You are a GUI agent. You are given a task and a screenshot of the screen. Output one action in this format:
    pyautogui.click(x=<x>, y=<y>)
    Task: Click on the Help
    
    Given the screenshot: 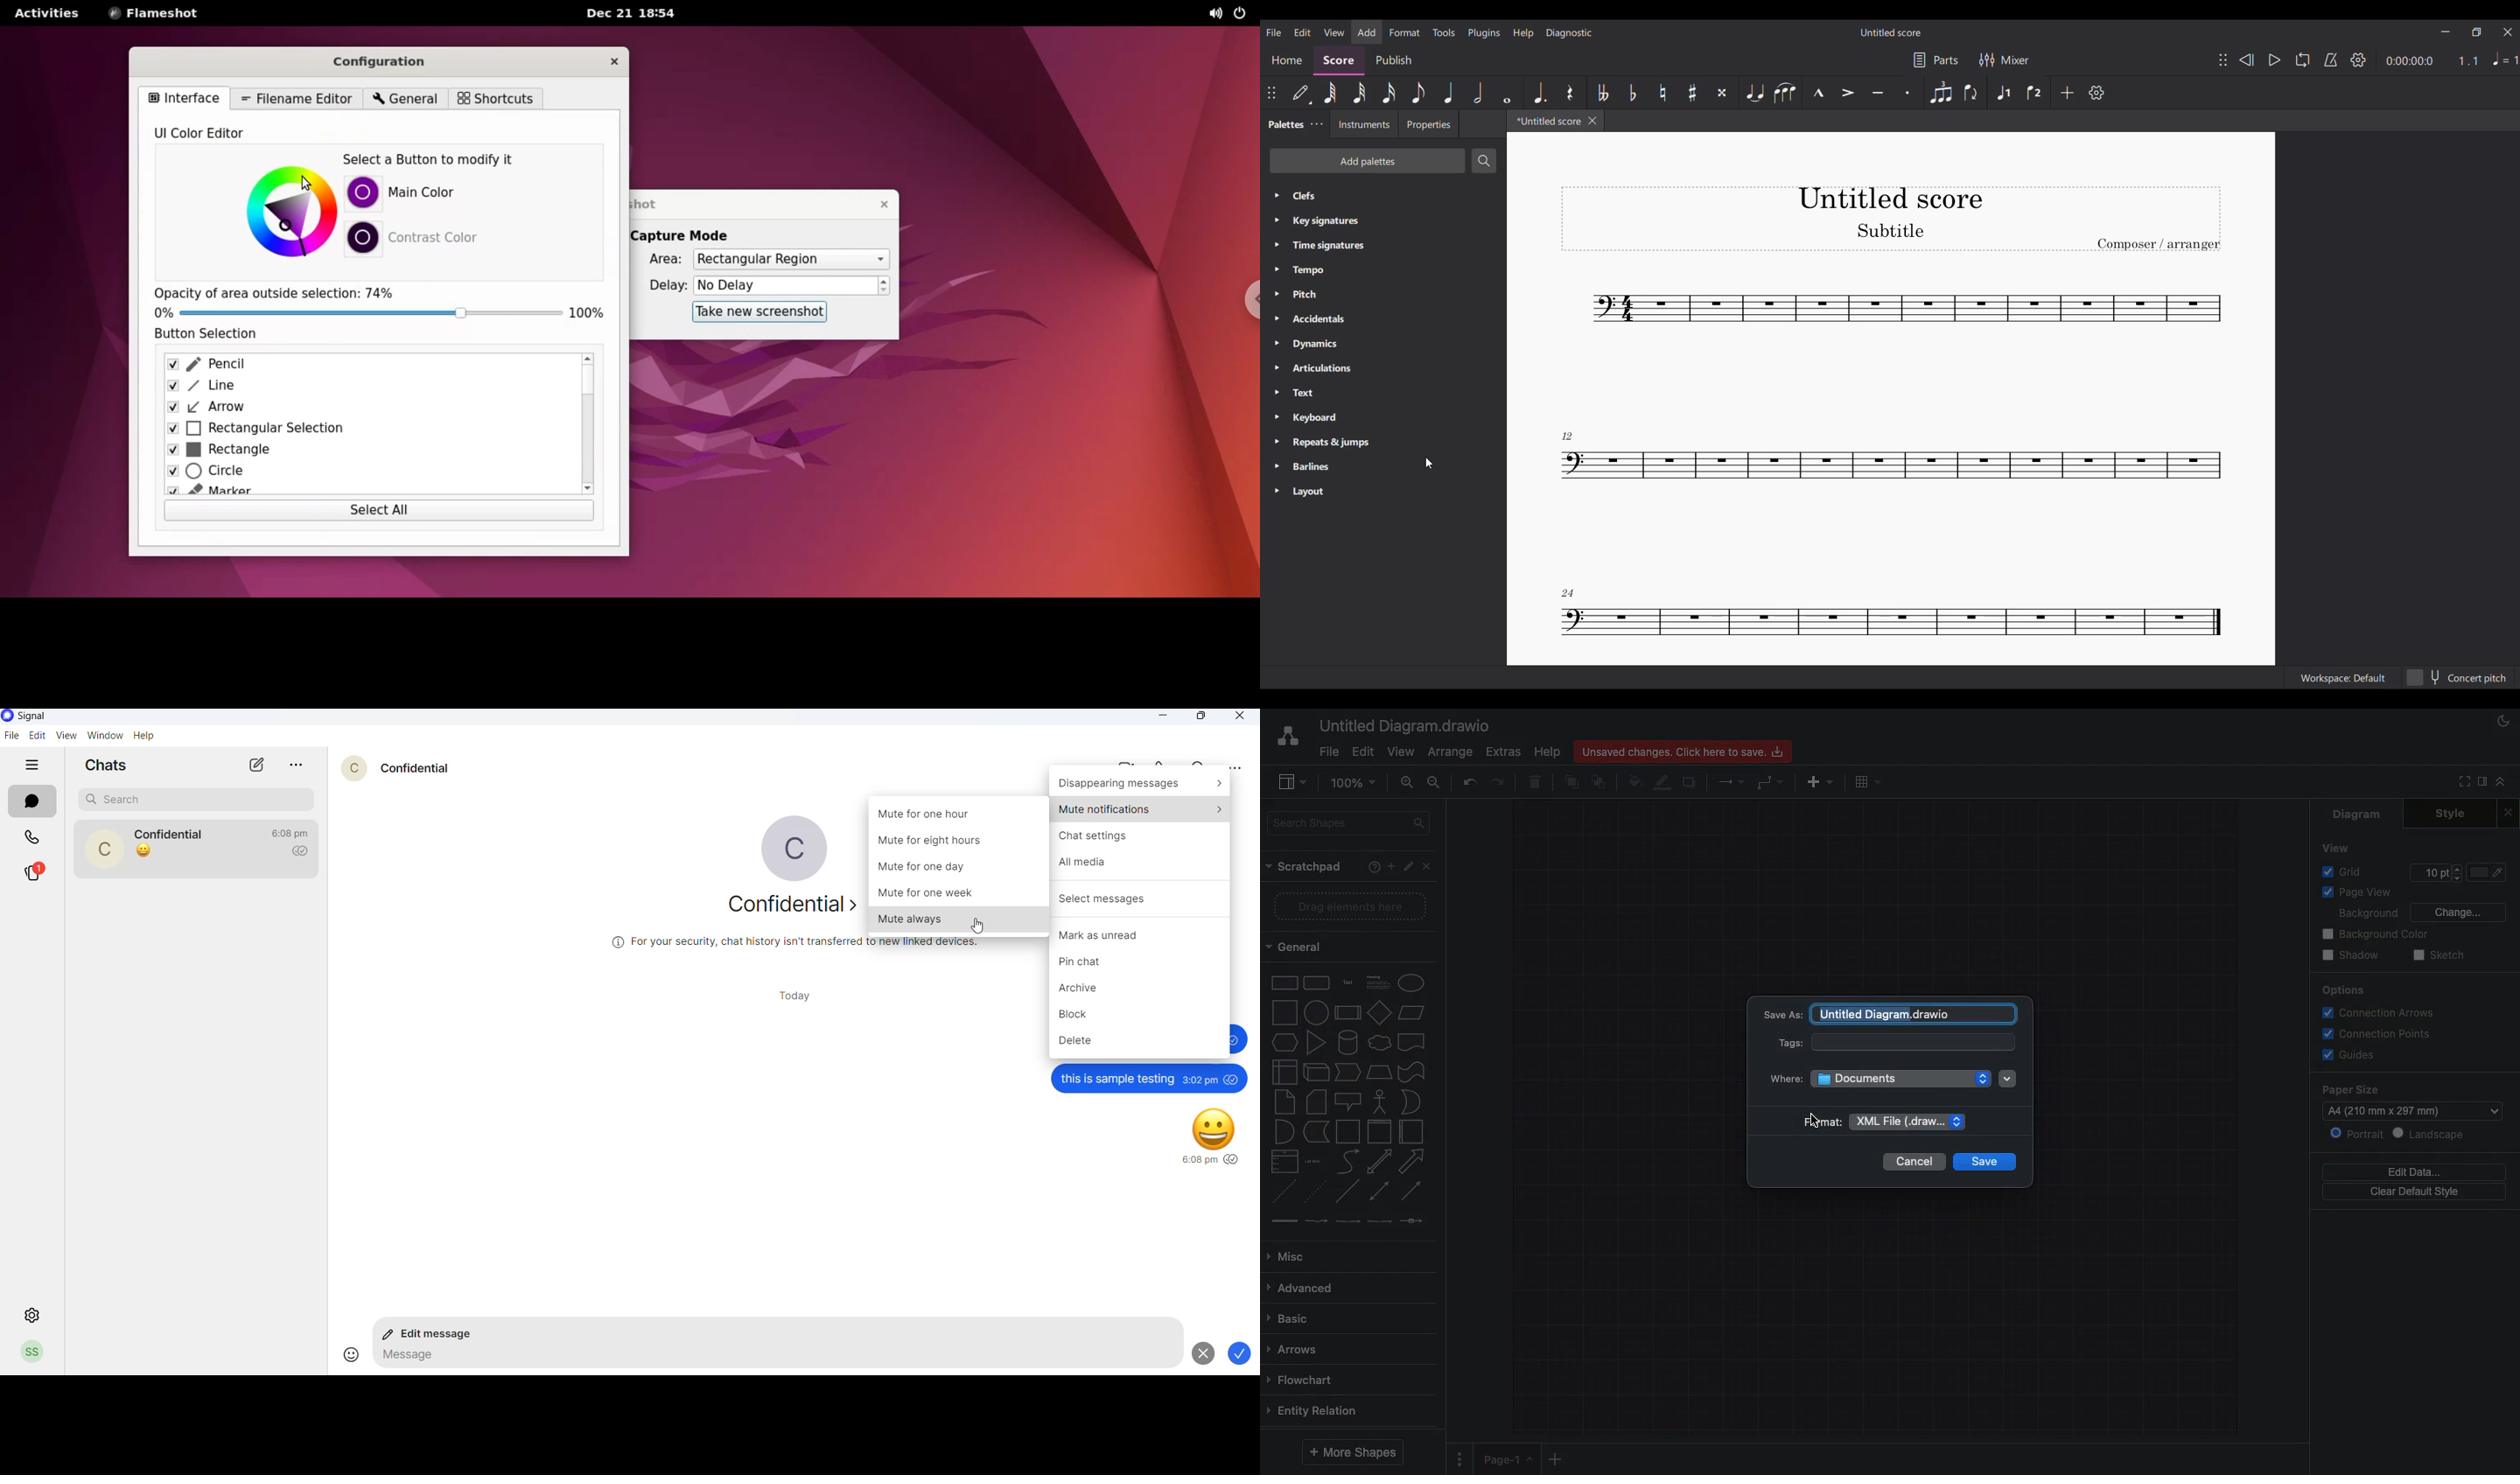 What is the action you would take?
    pyautogui.click(x=1370, y=864)
    